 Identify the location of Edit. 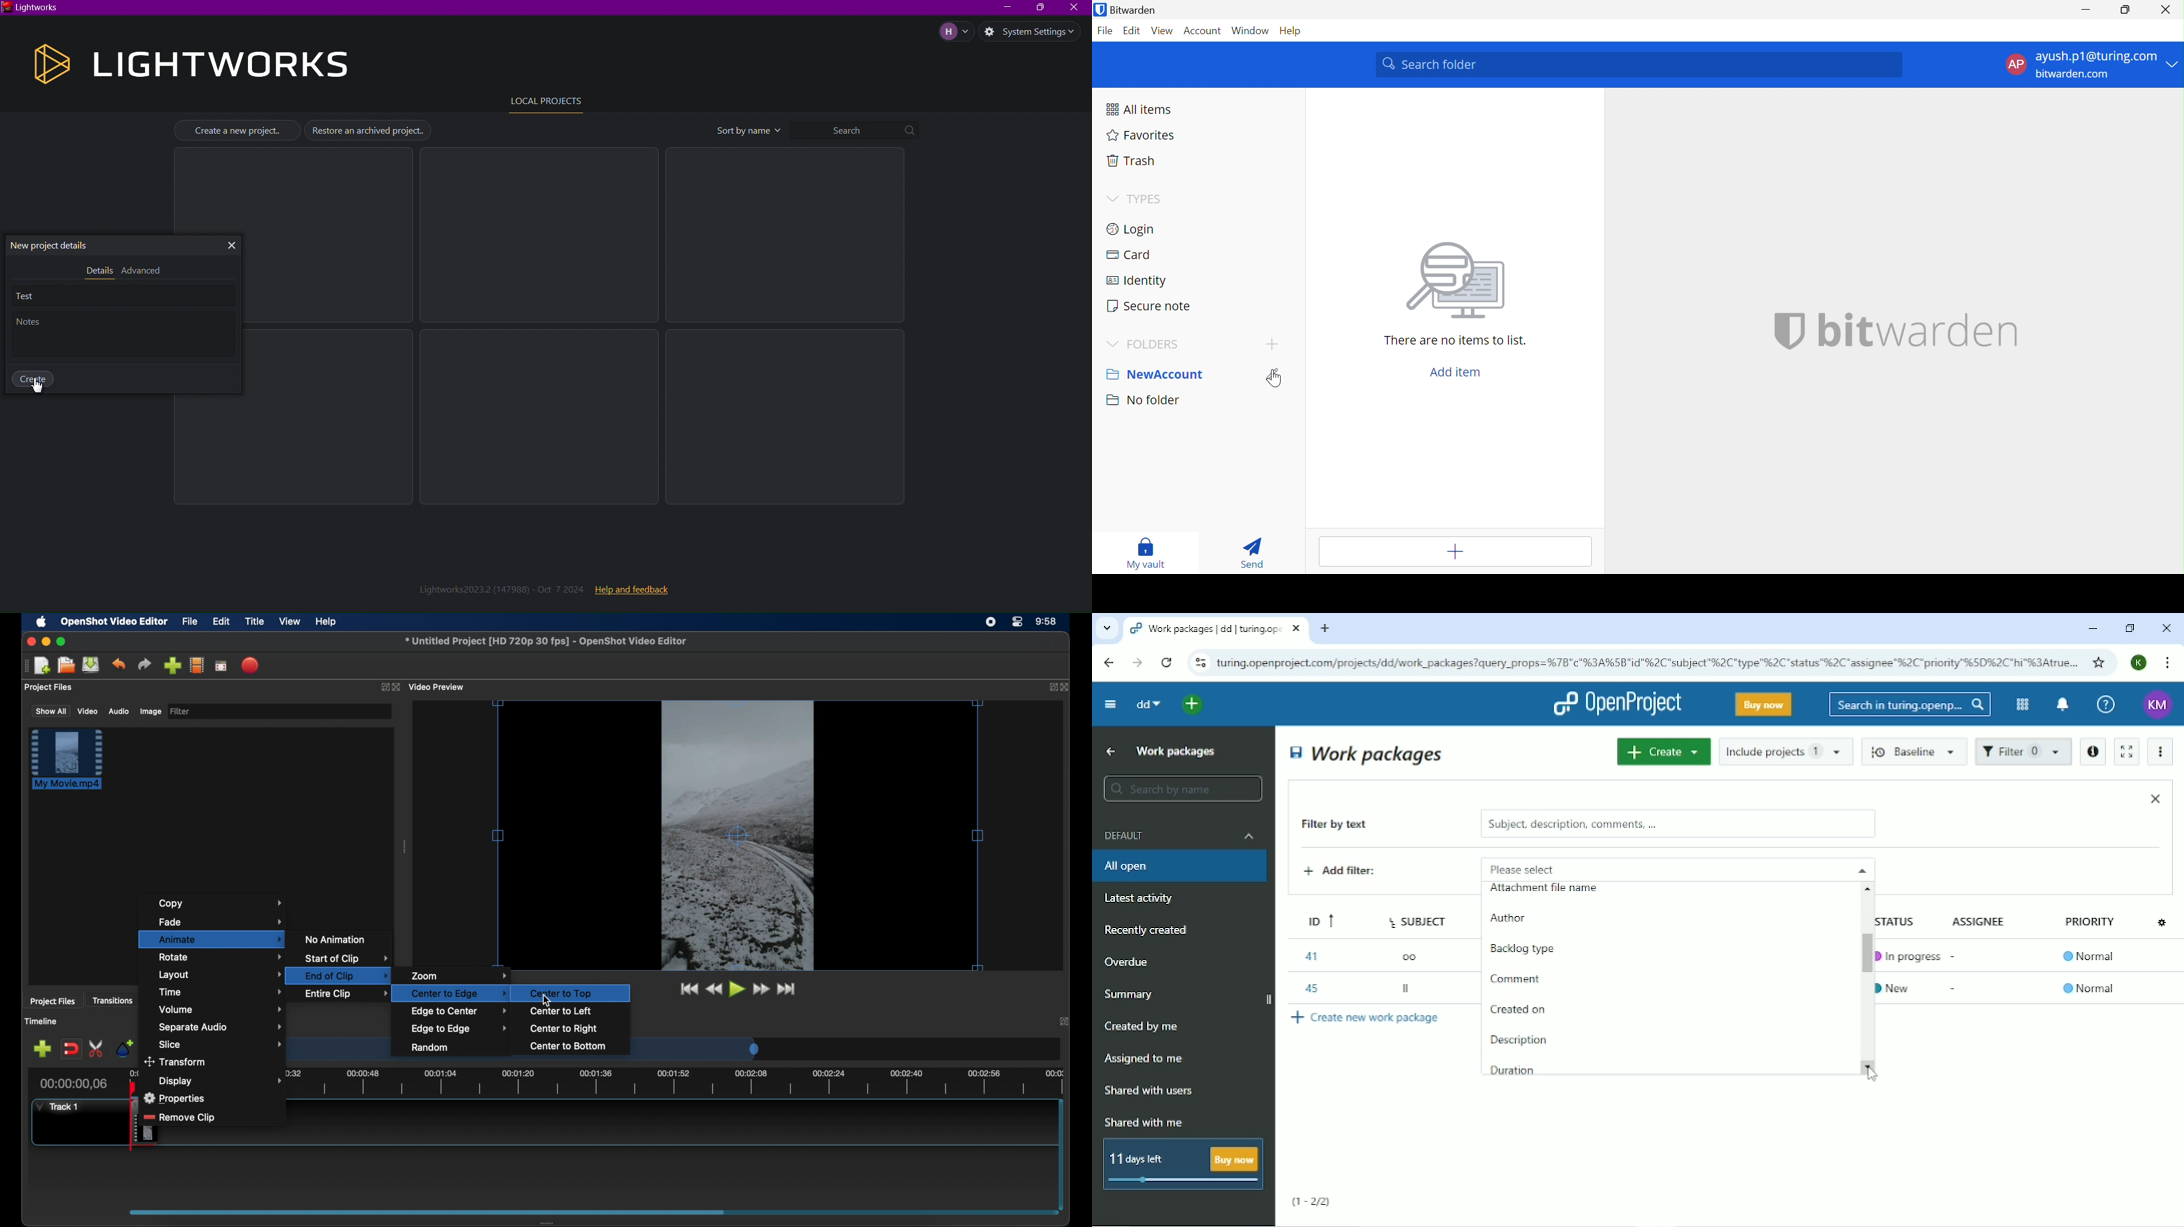
(1132, 32).